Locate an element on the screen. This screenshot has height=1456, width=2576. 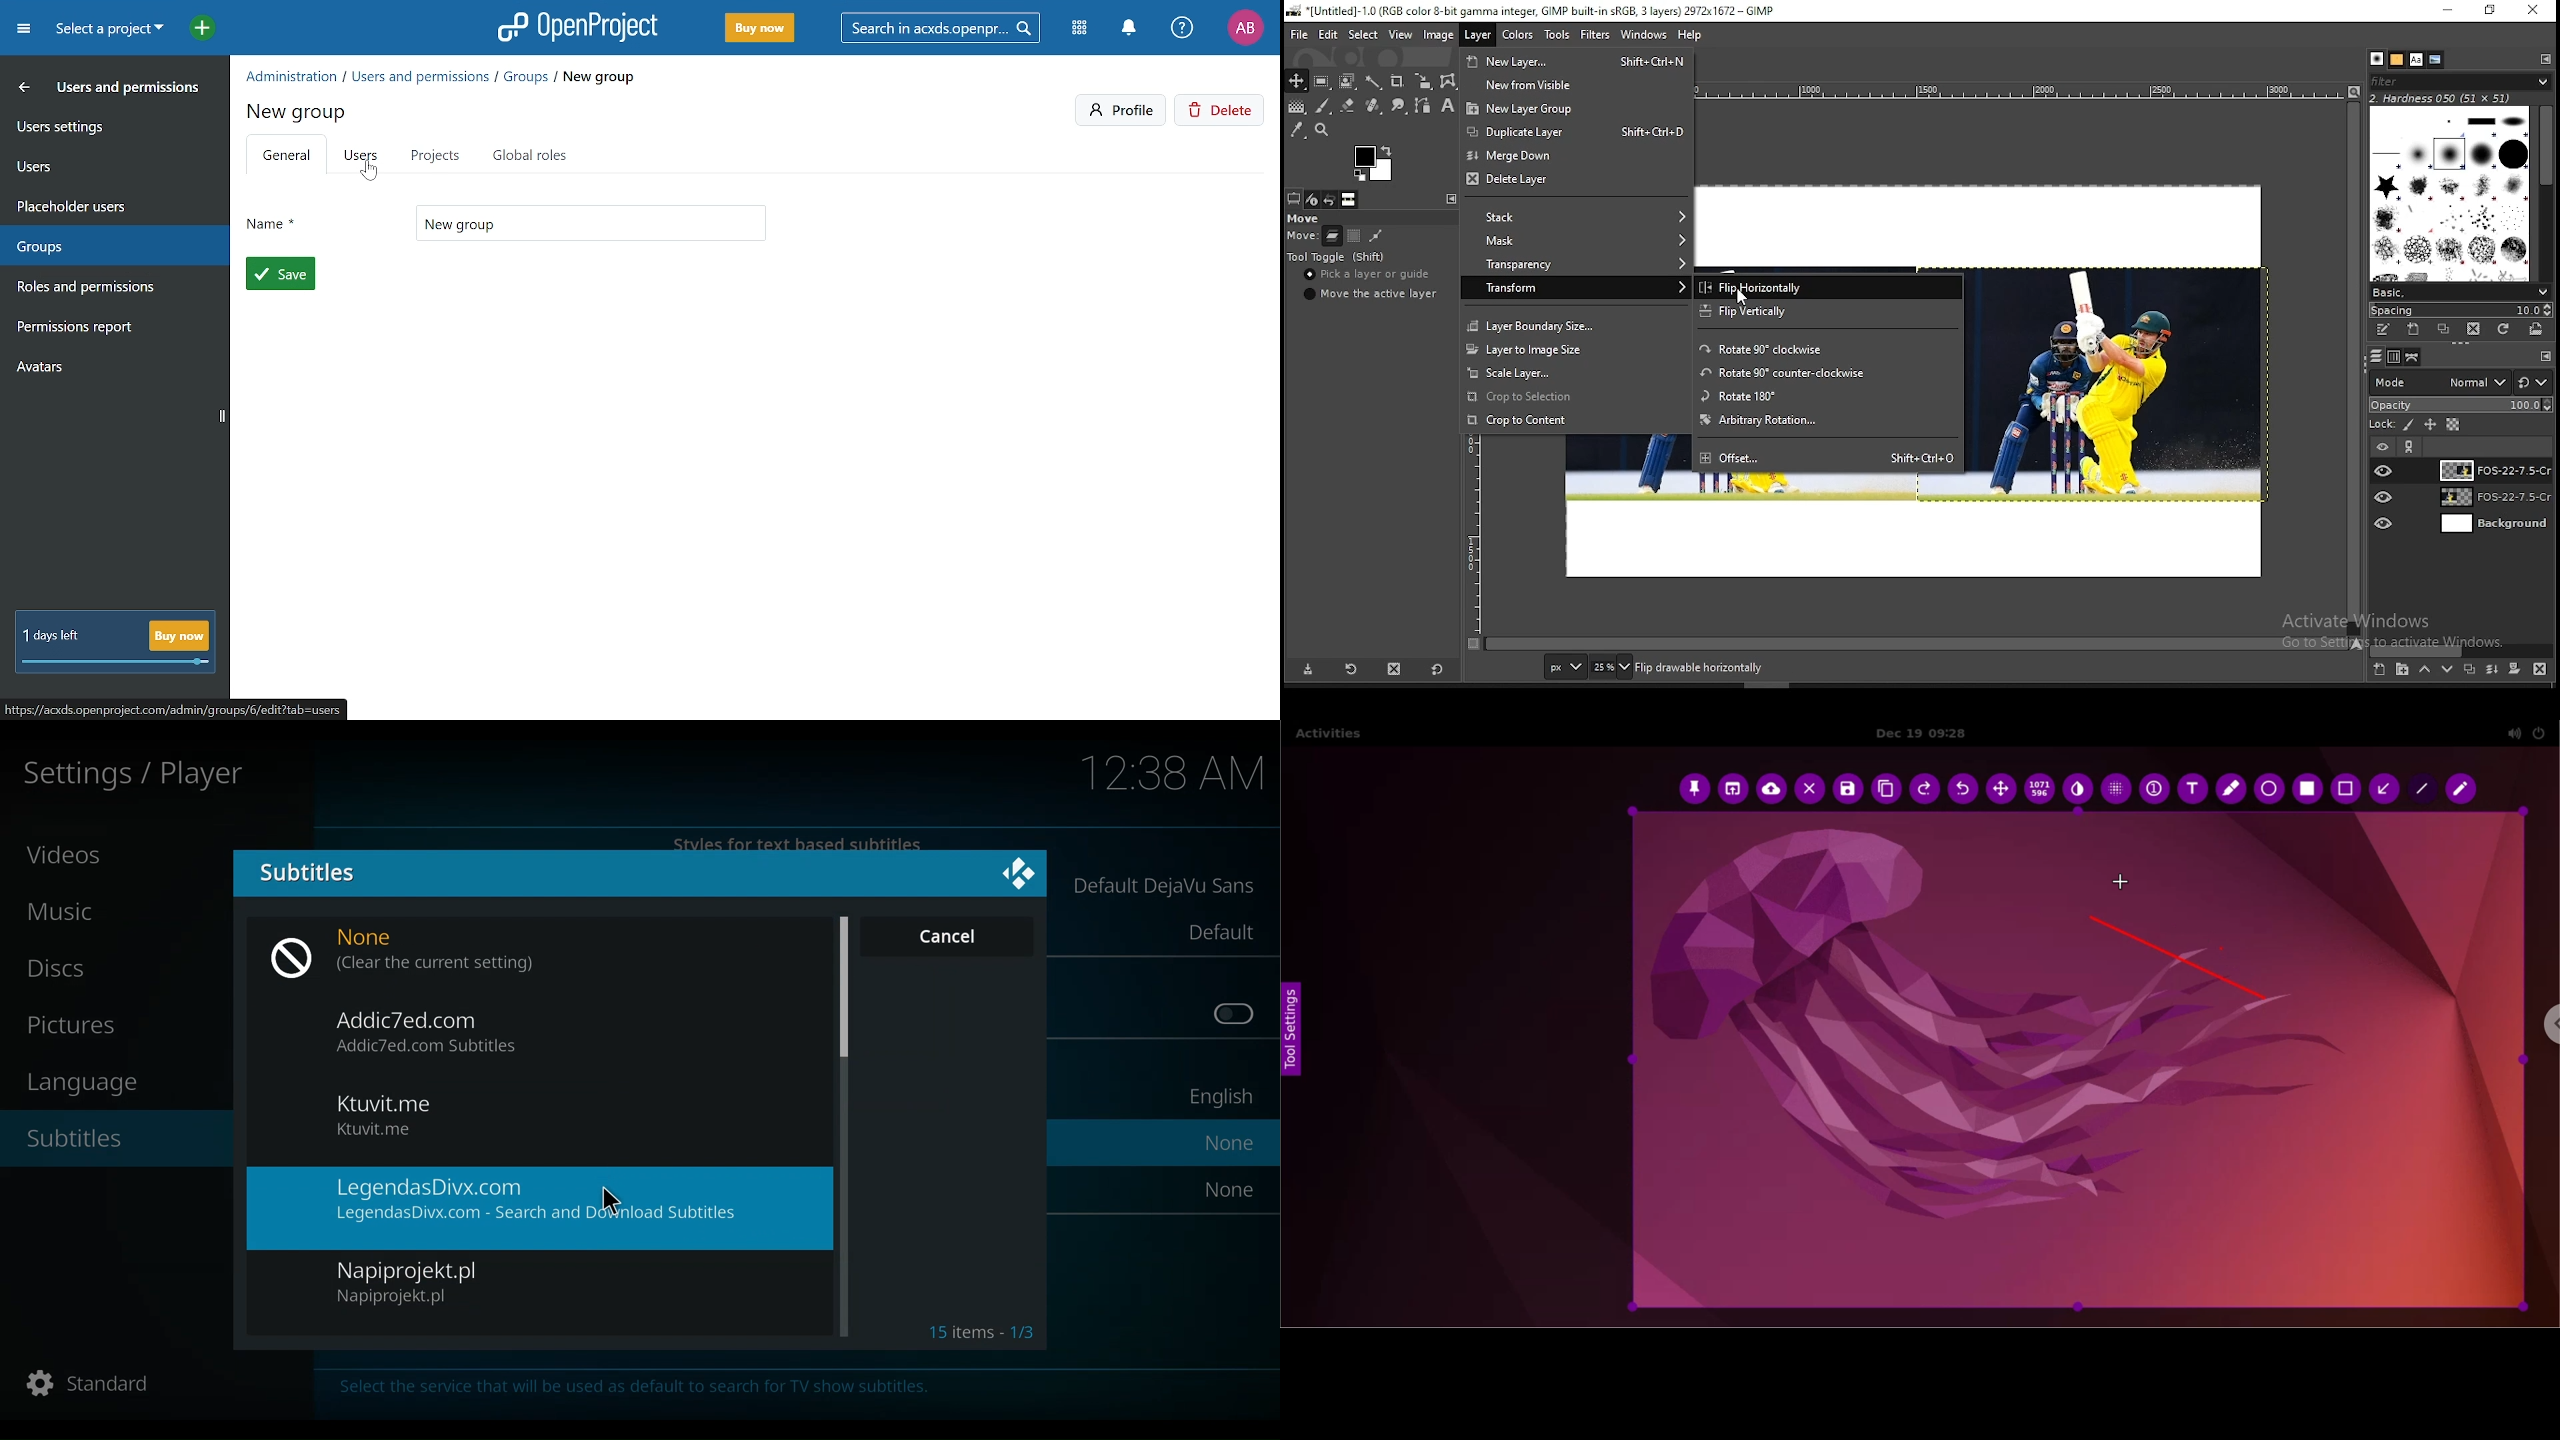
add a mask is located at coordinates (2512, 670).